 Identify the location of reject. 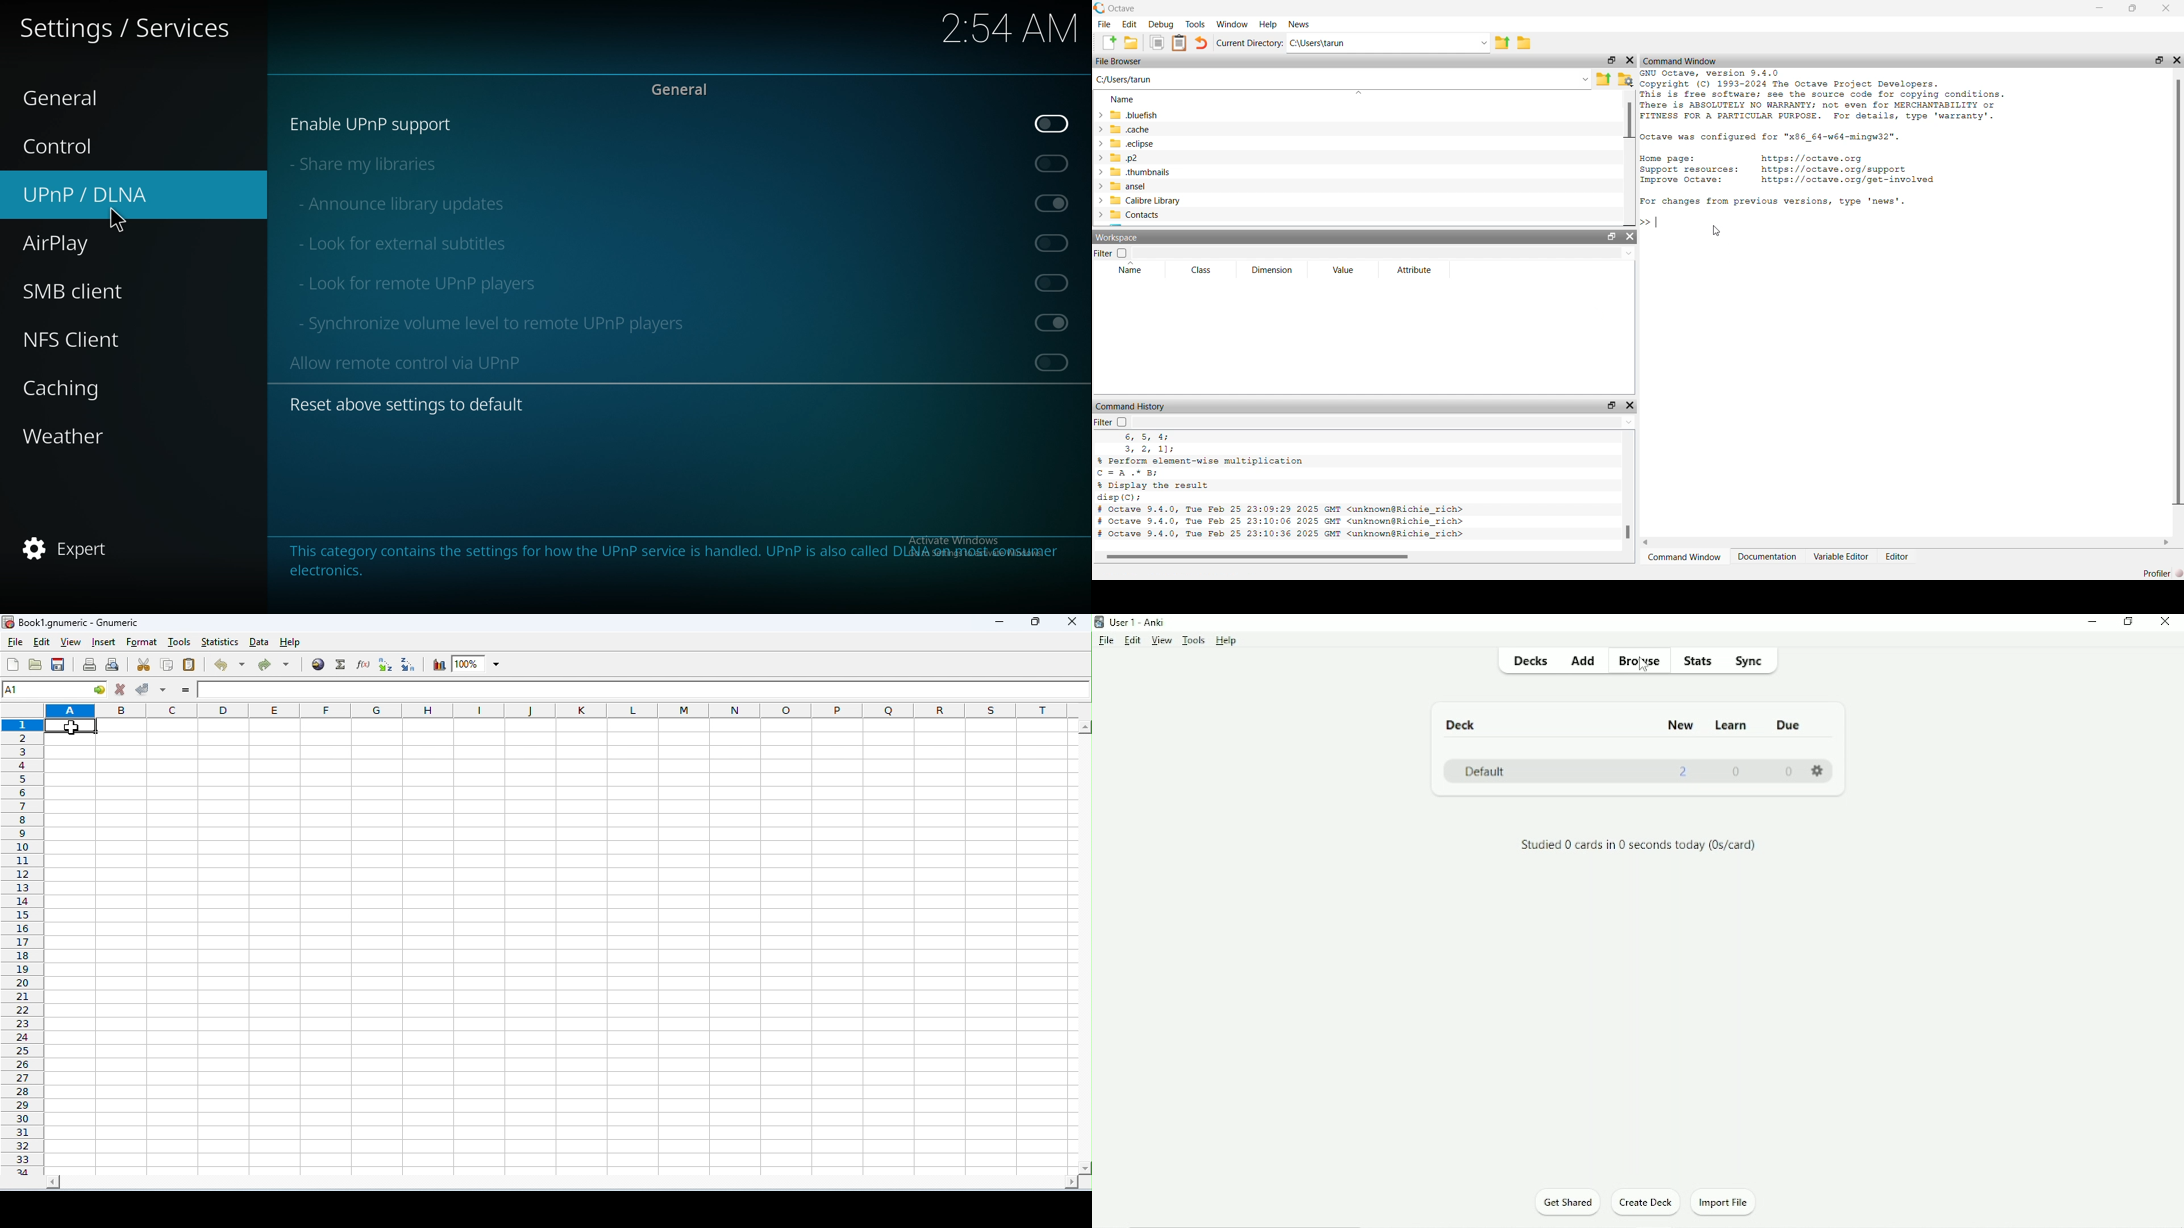
(120, 689).